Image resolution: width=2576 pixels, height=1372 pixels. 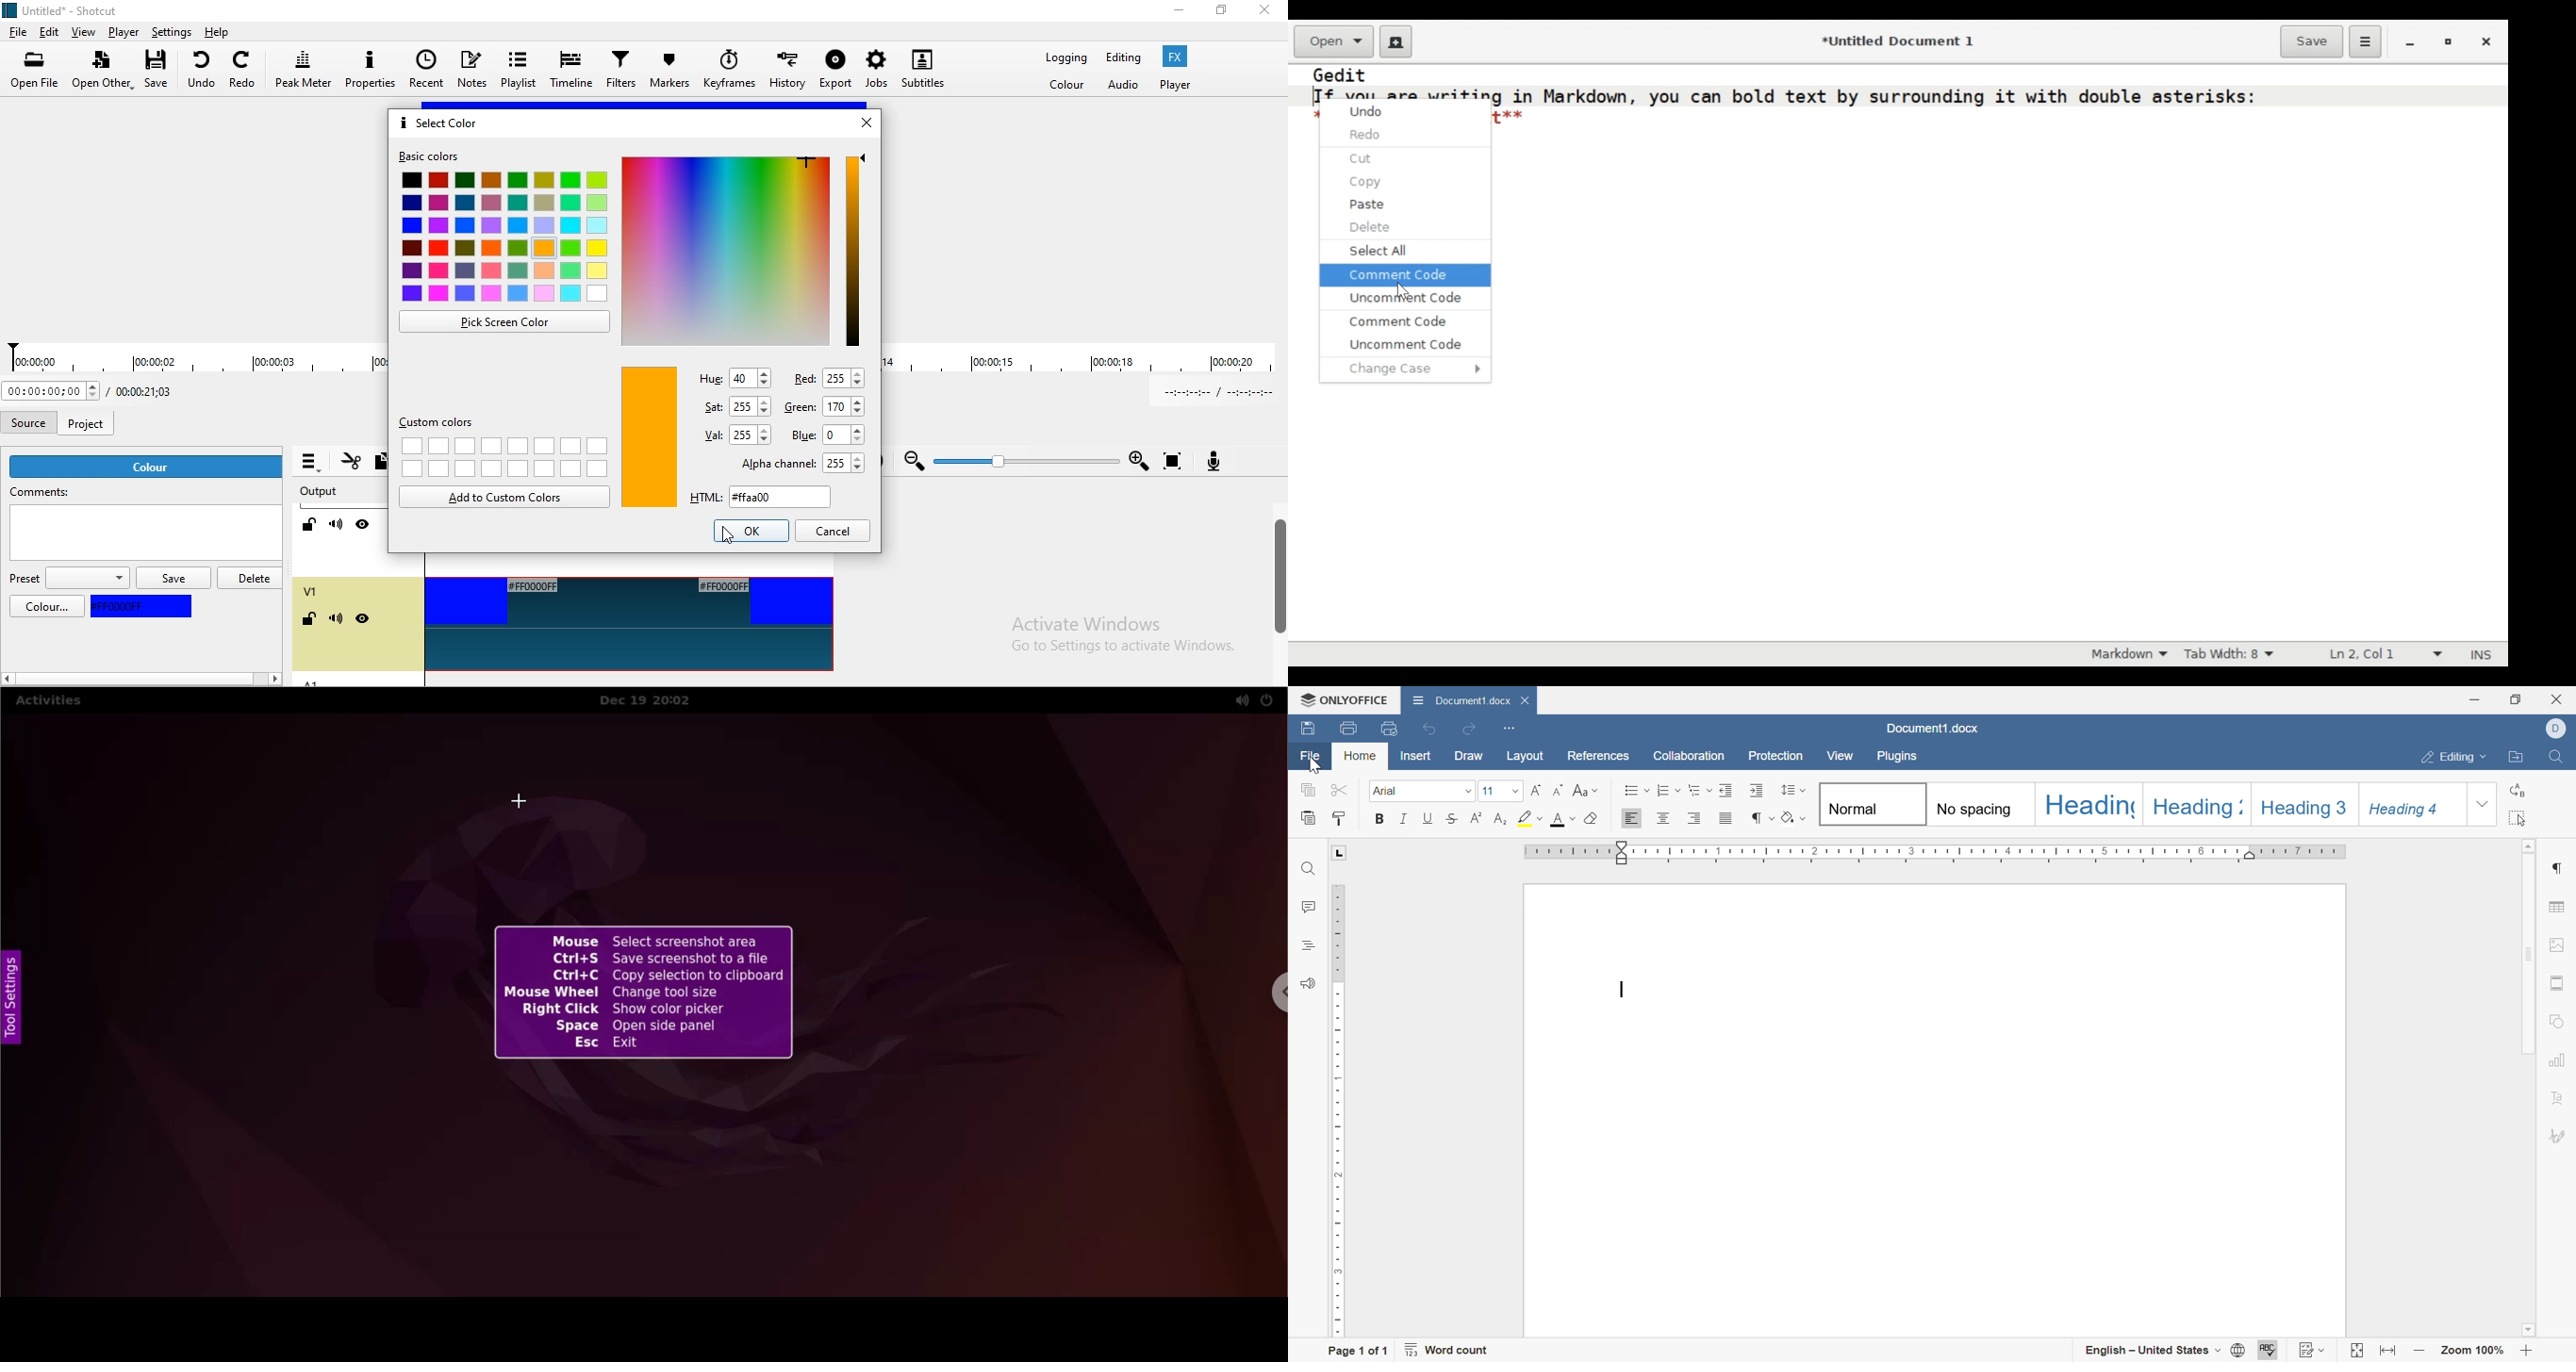 What do you see at coordinates (444, 423) in the screenshot?
I see `custom colors` at bounding box center [444, 423].